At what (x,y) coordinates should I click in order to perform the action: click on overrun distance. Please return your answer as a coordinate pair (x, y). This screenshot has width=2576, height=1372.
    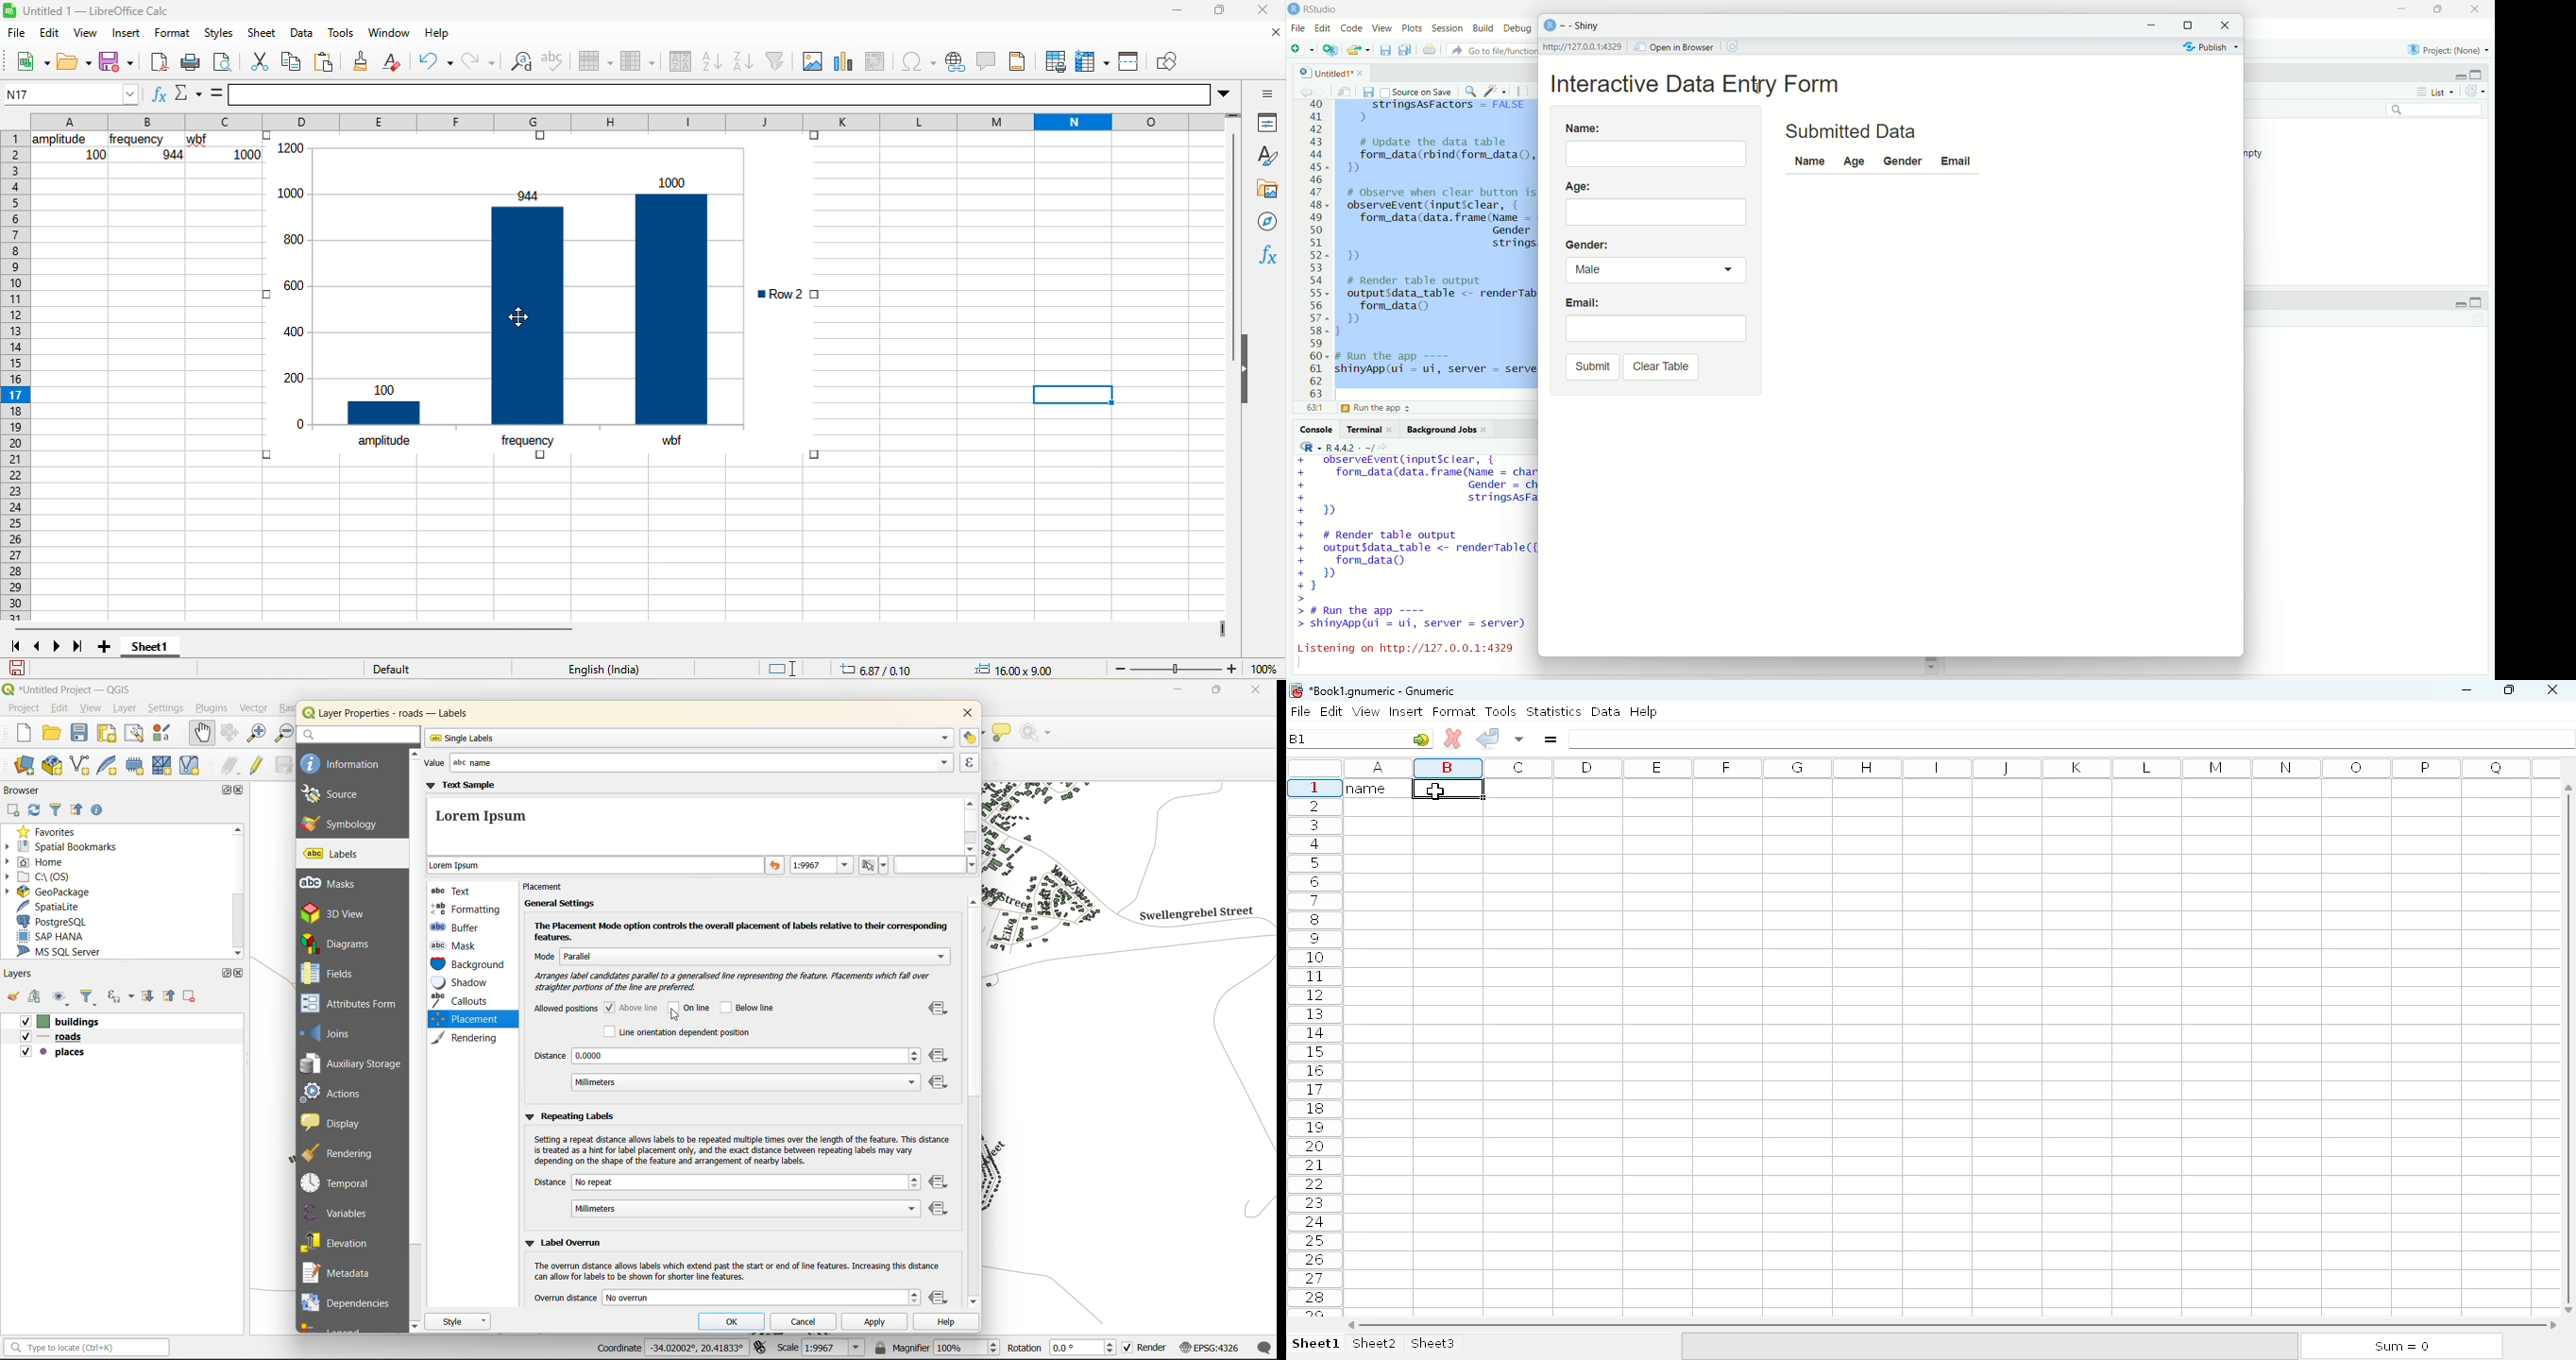
    Looking at the image, I should click on (726, 1297).